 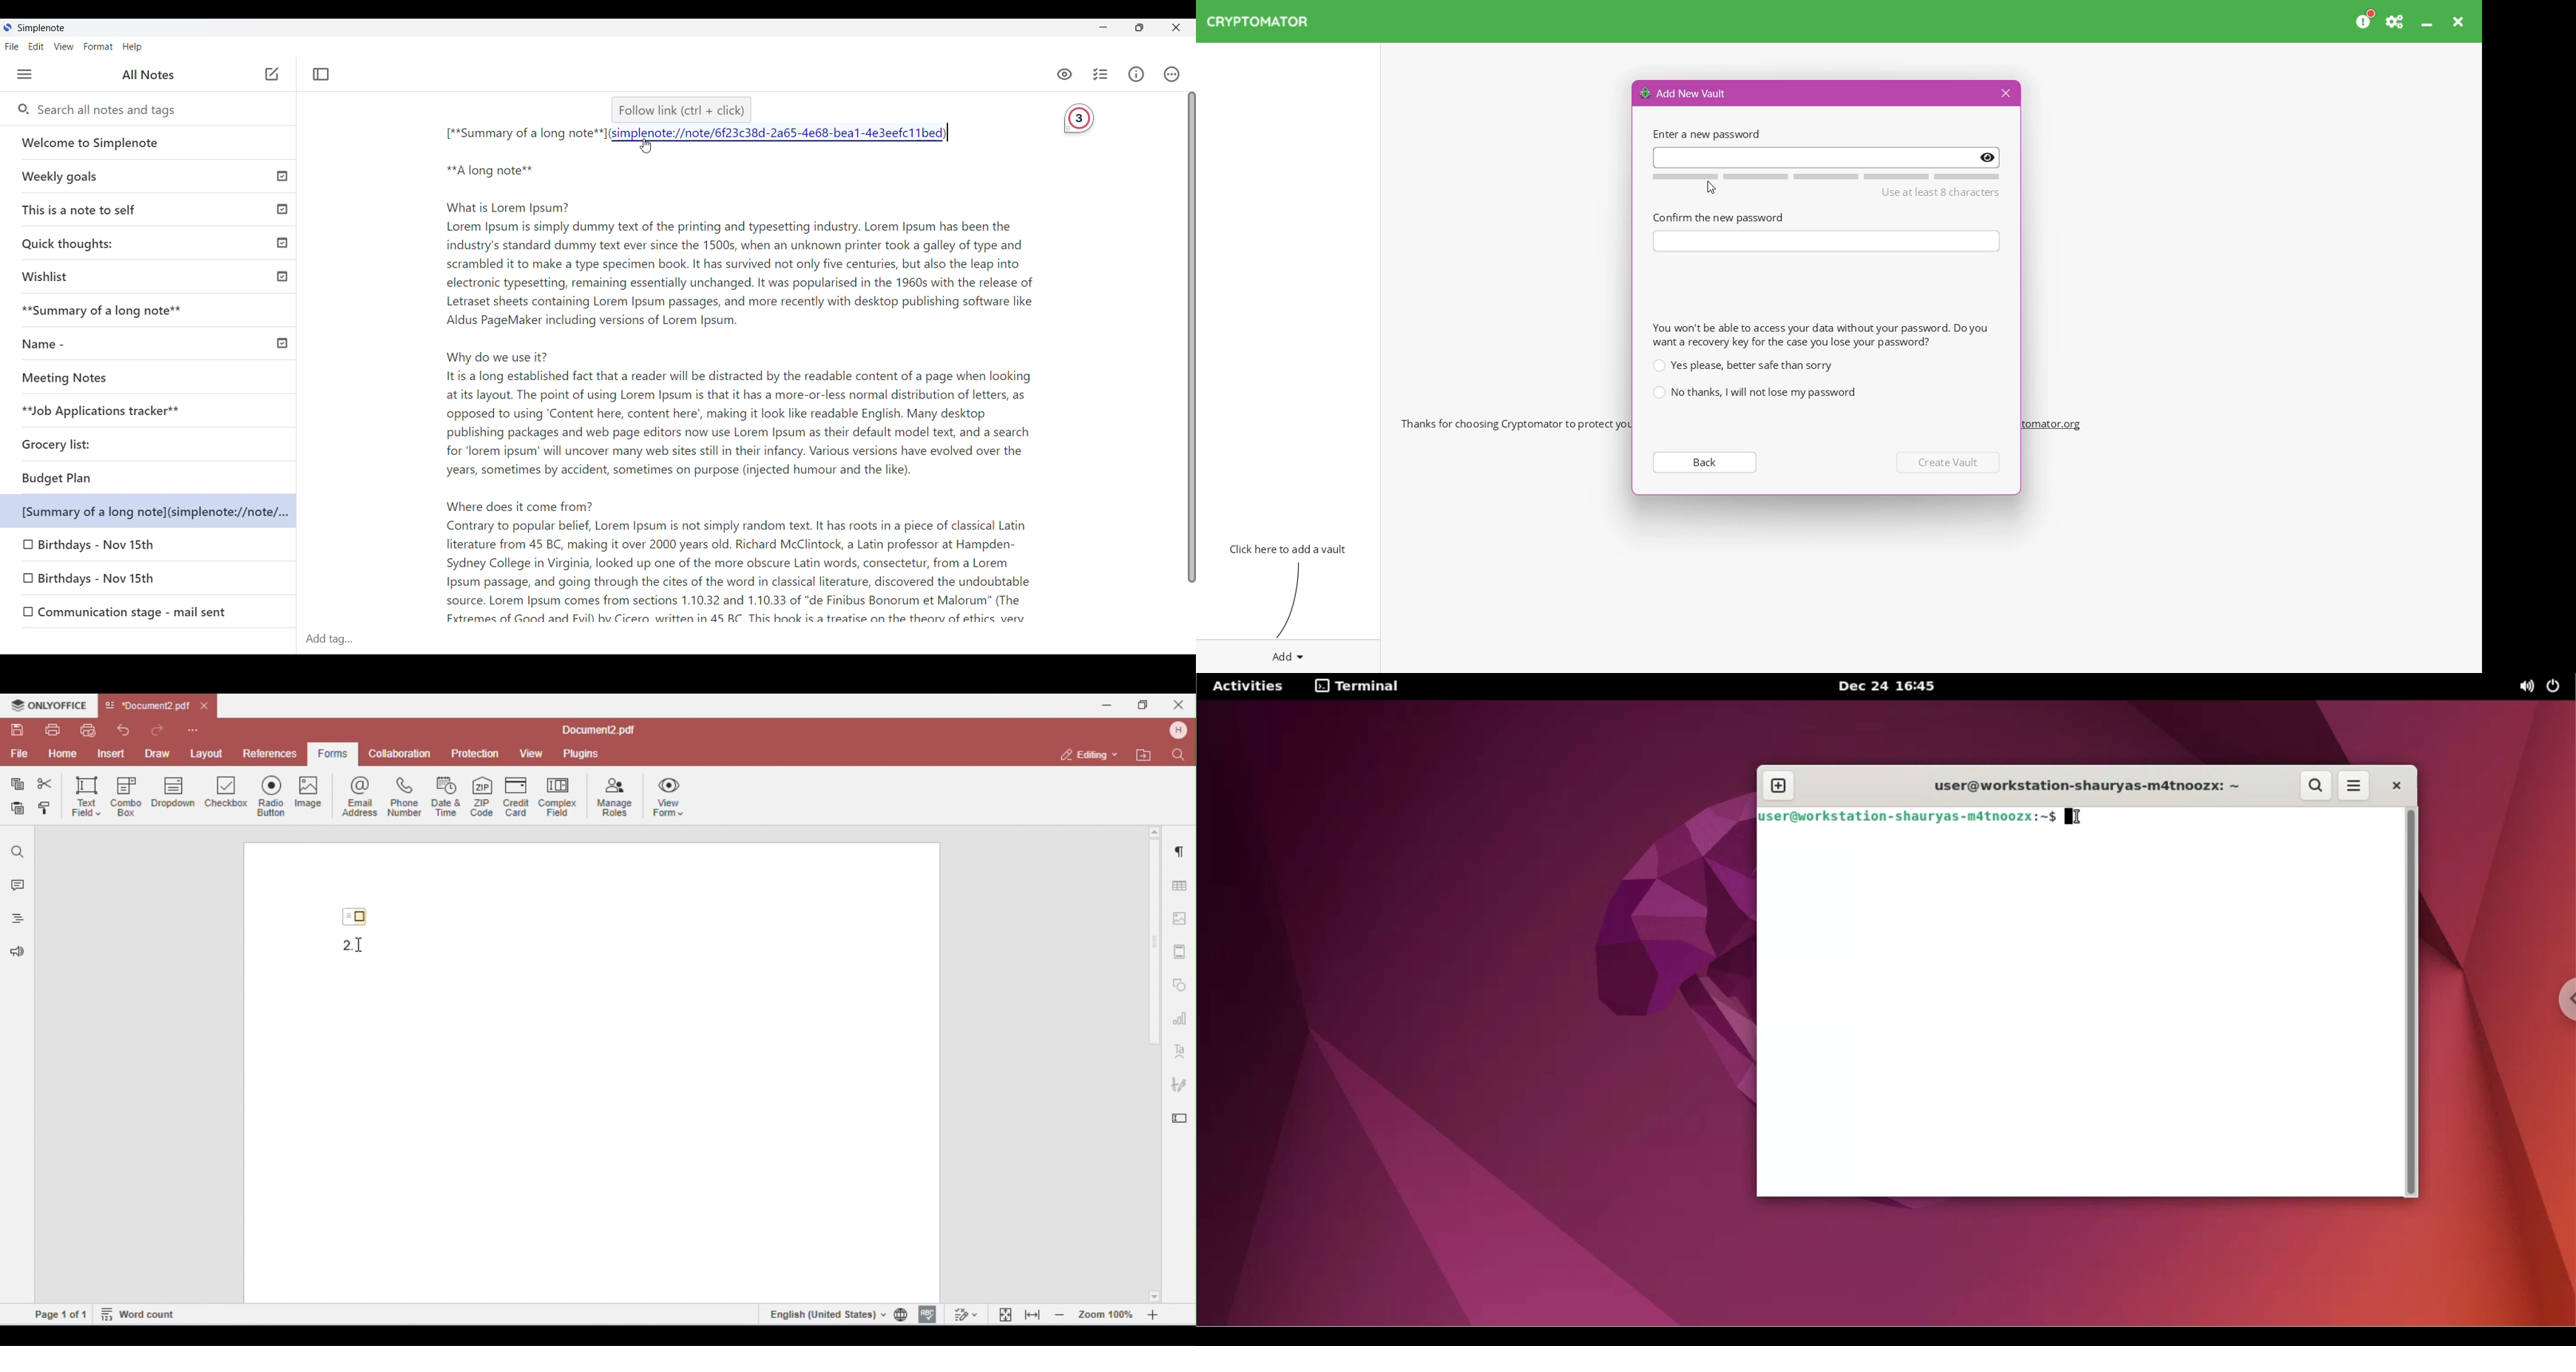 I want to click on This is a note to self, so click(x=151, y=207).